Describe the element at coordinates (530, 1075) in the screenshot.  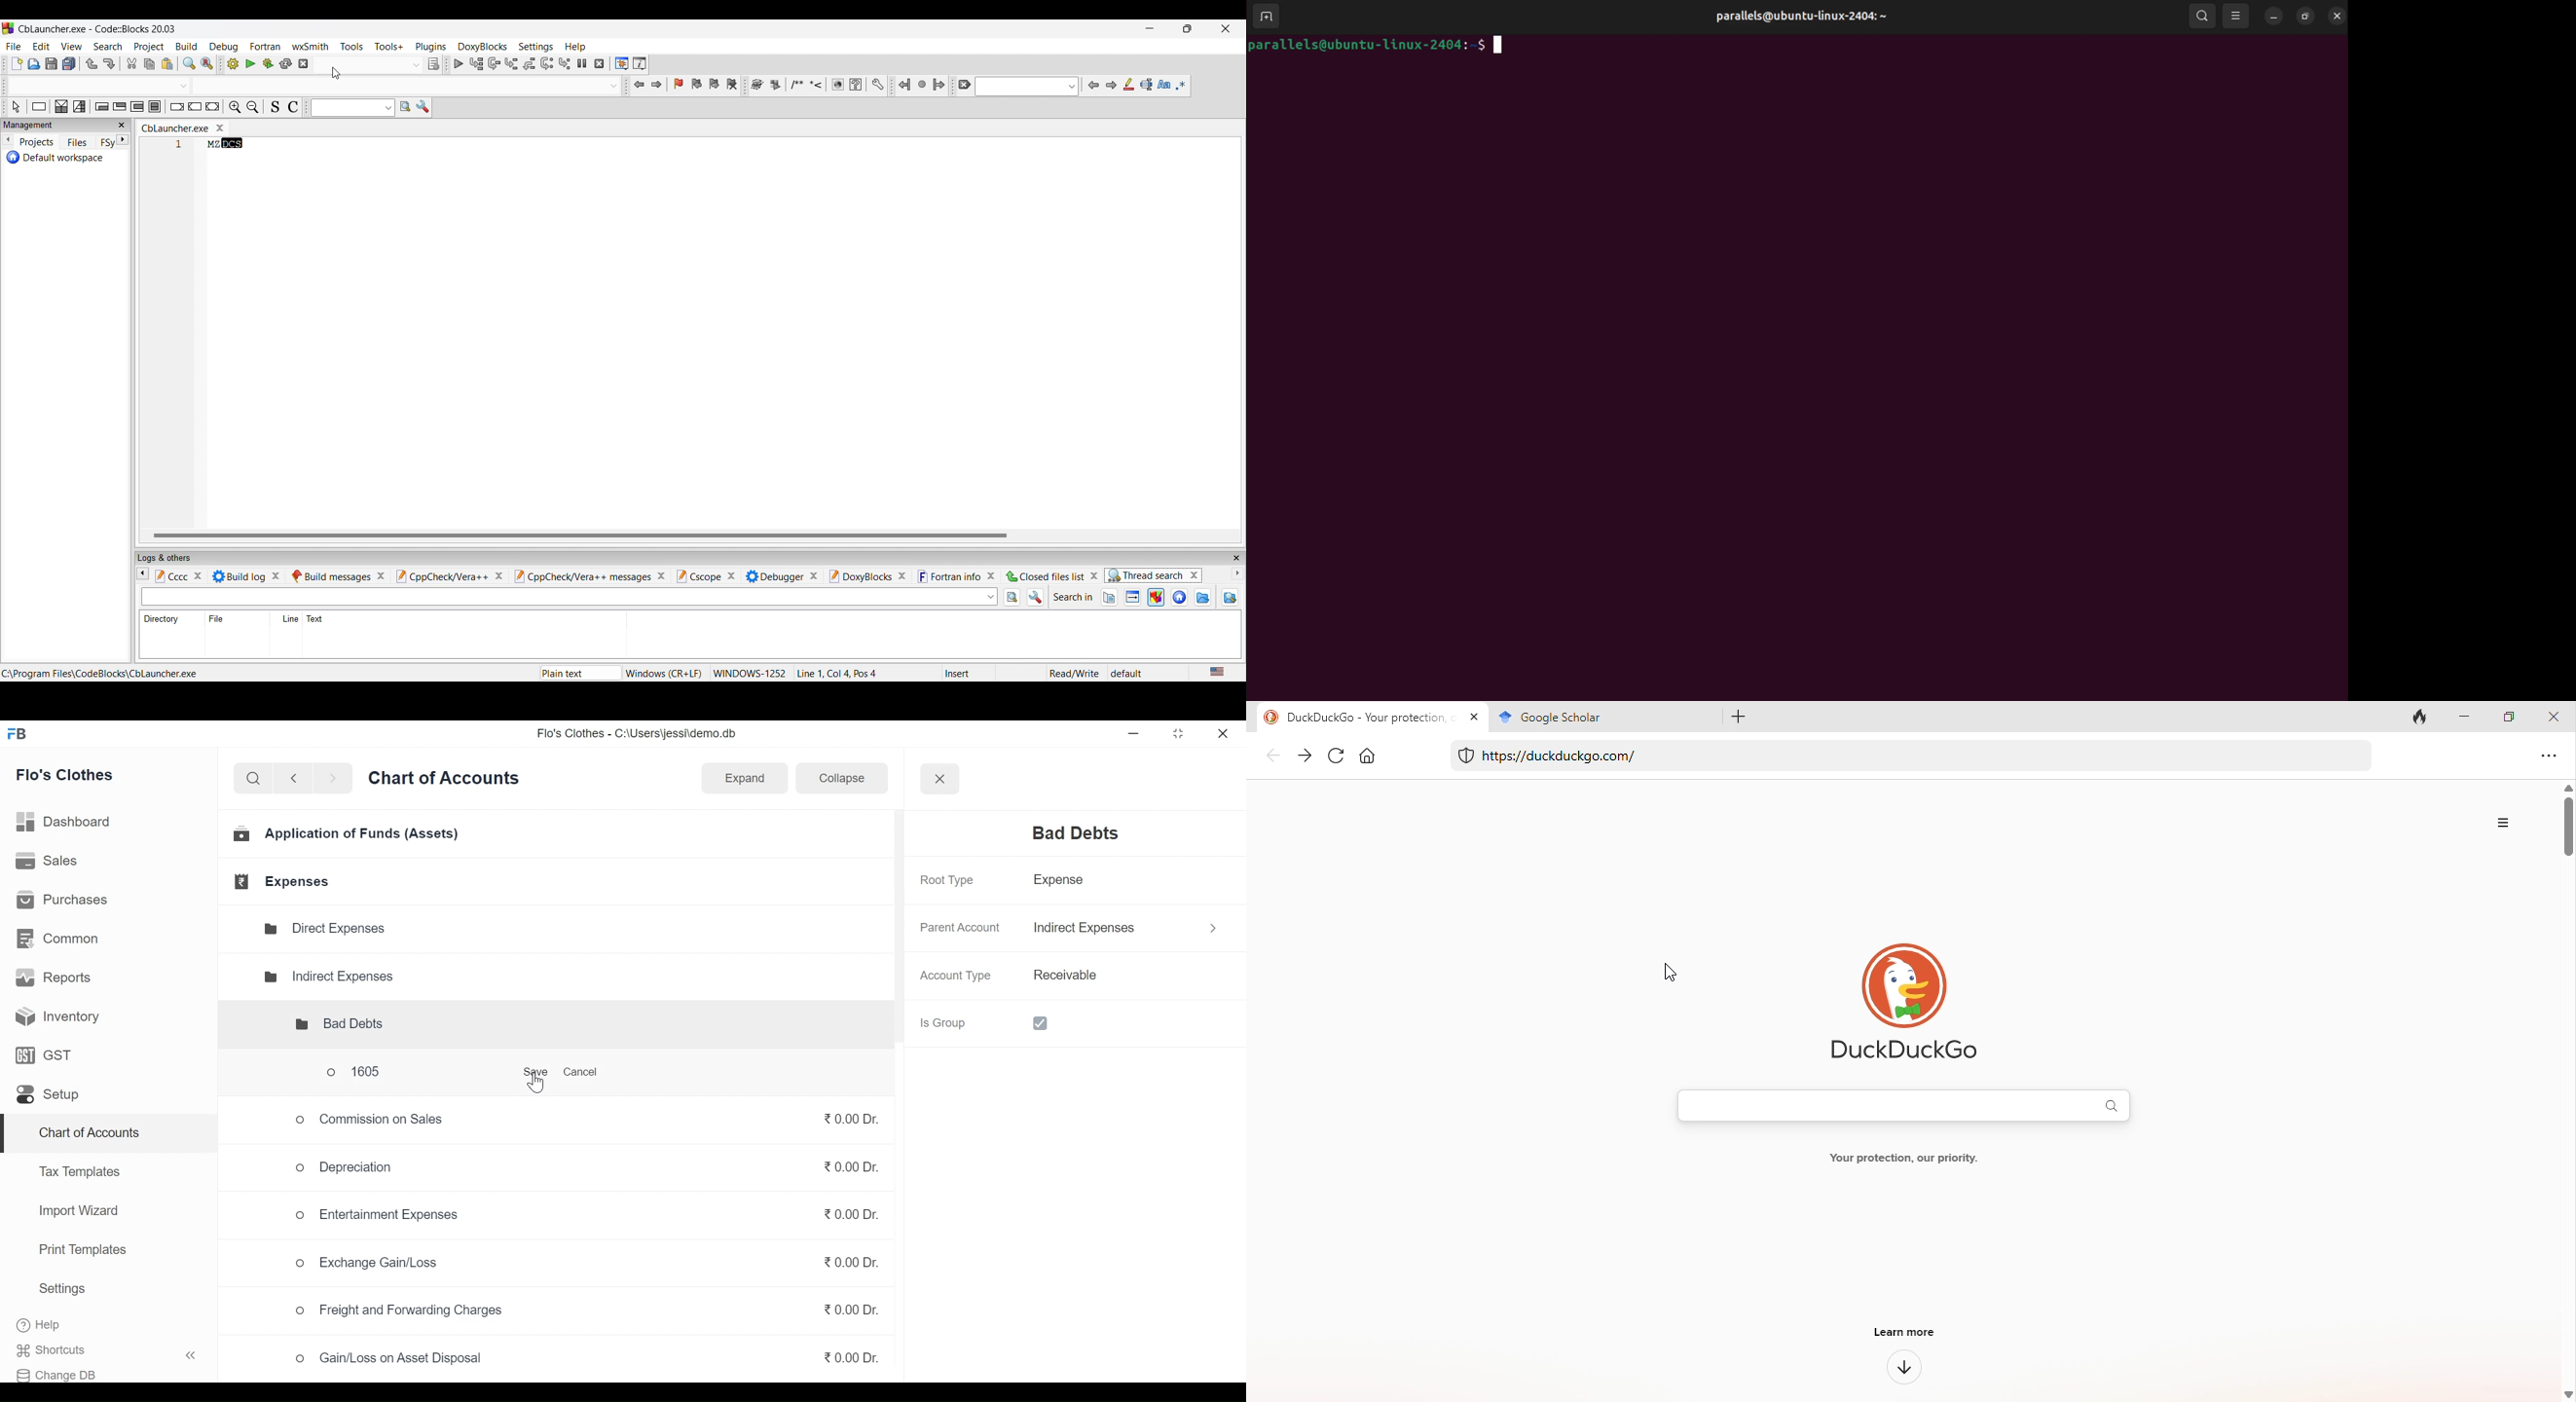
I see `Save` at that location.